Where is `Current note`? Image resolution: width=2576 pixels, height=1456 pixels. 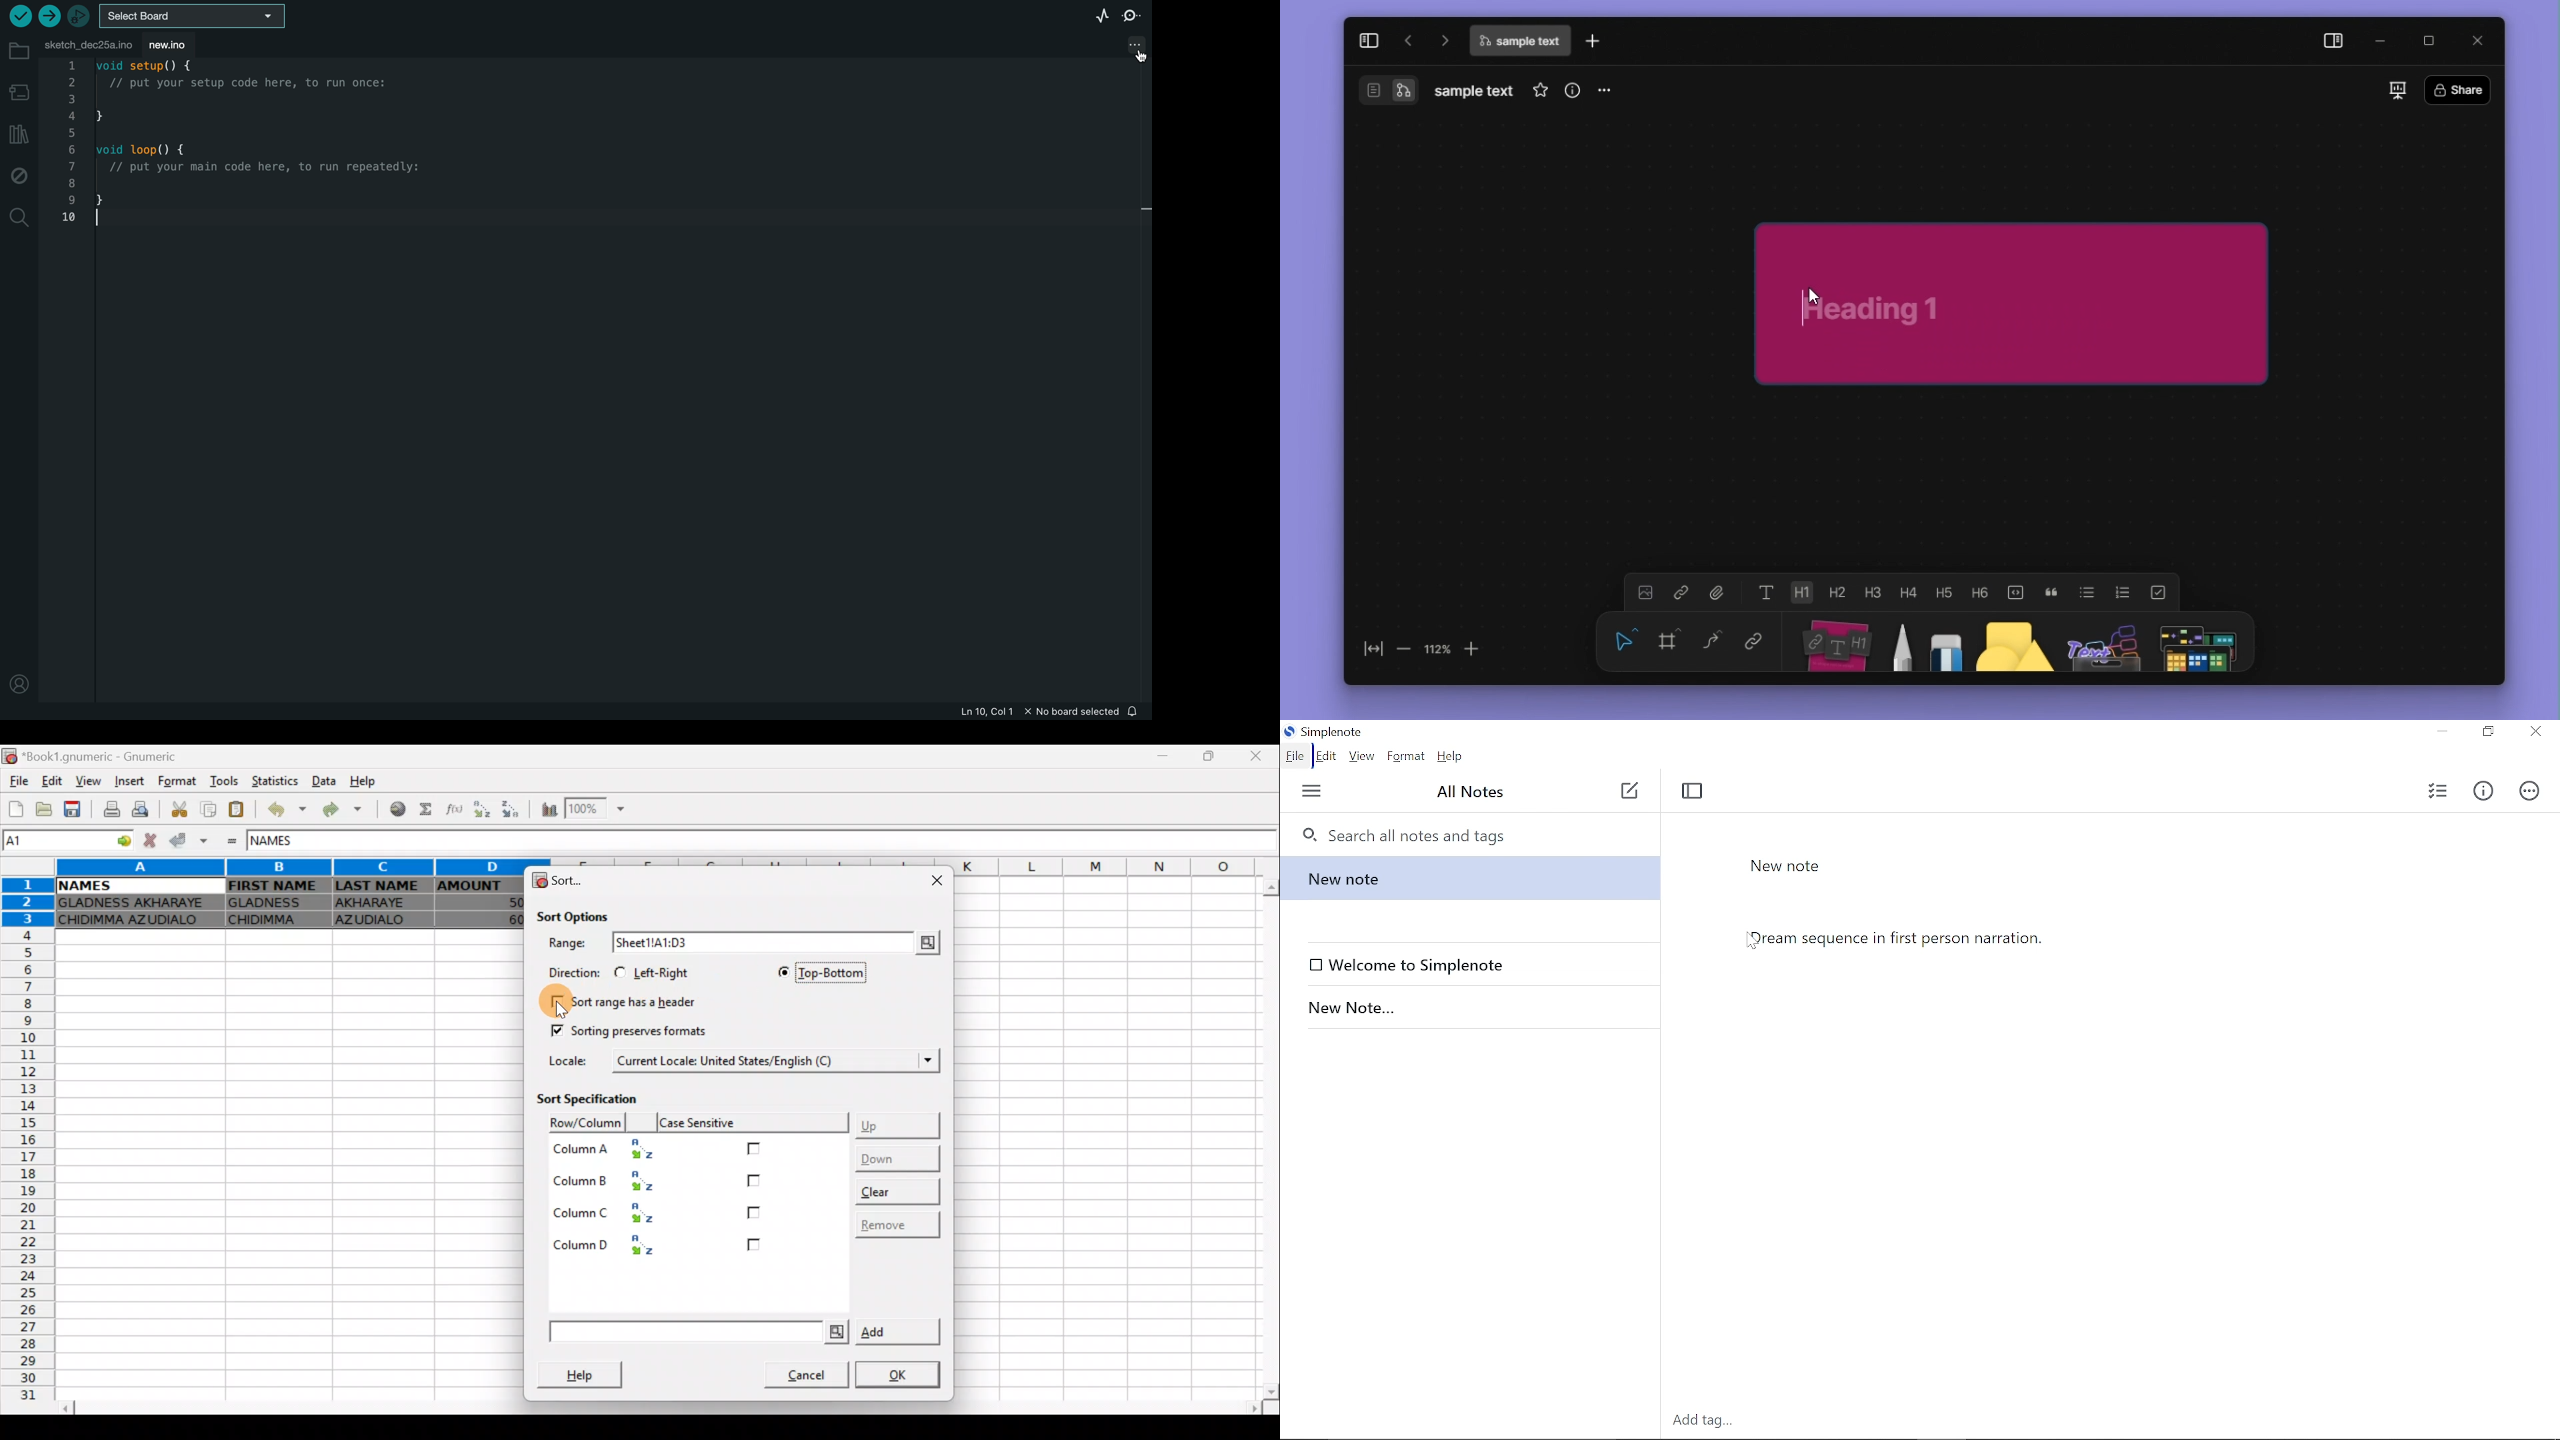 Current note is located at coordinates (1464, 877).